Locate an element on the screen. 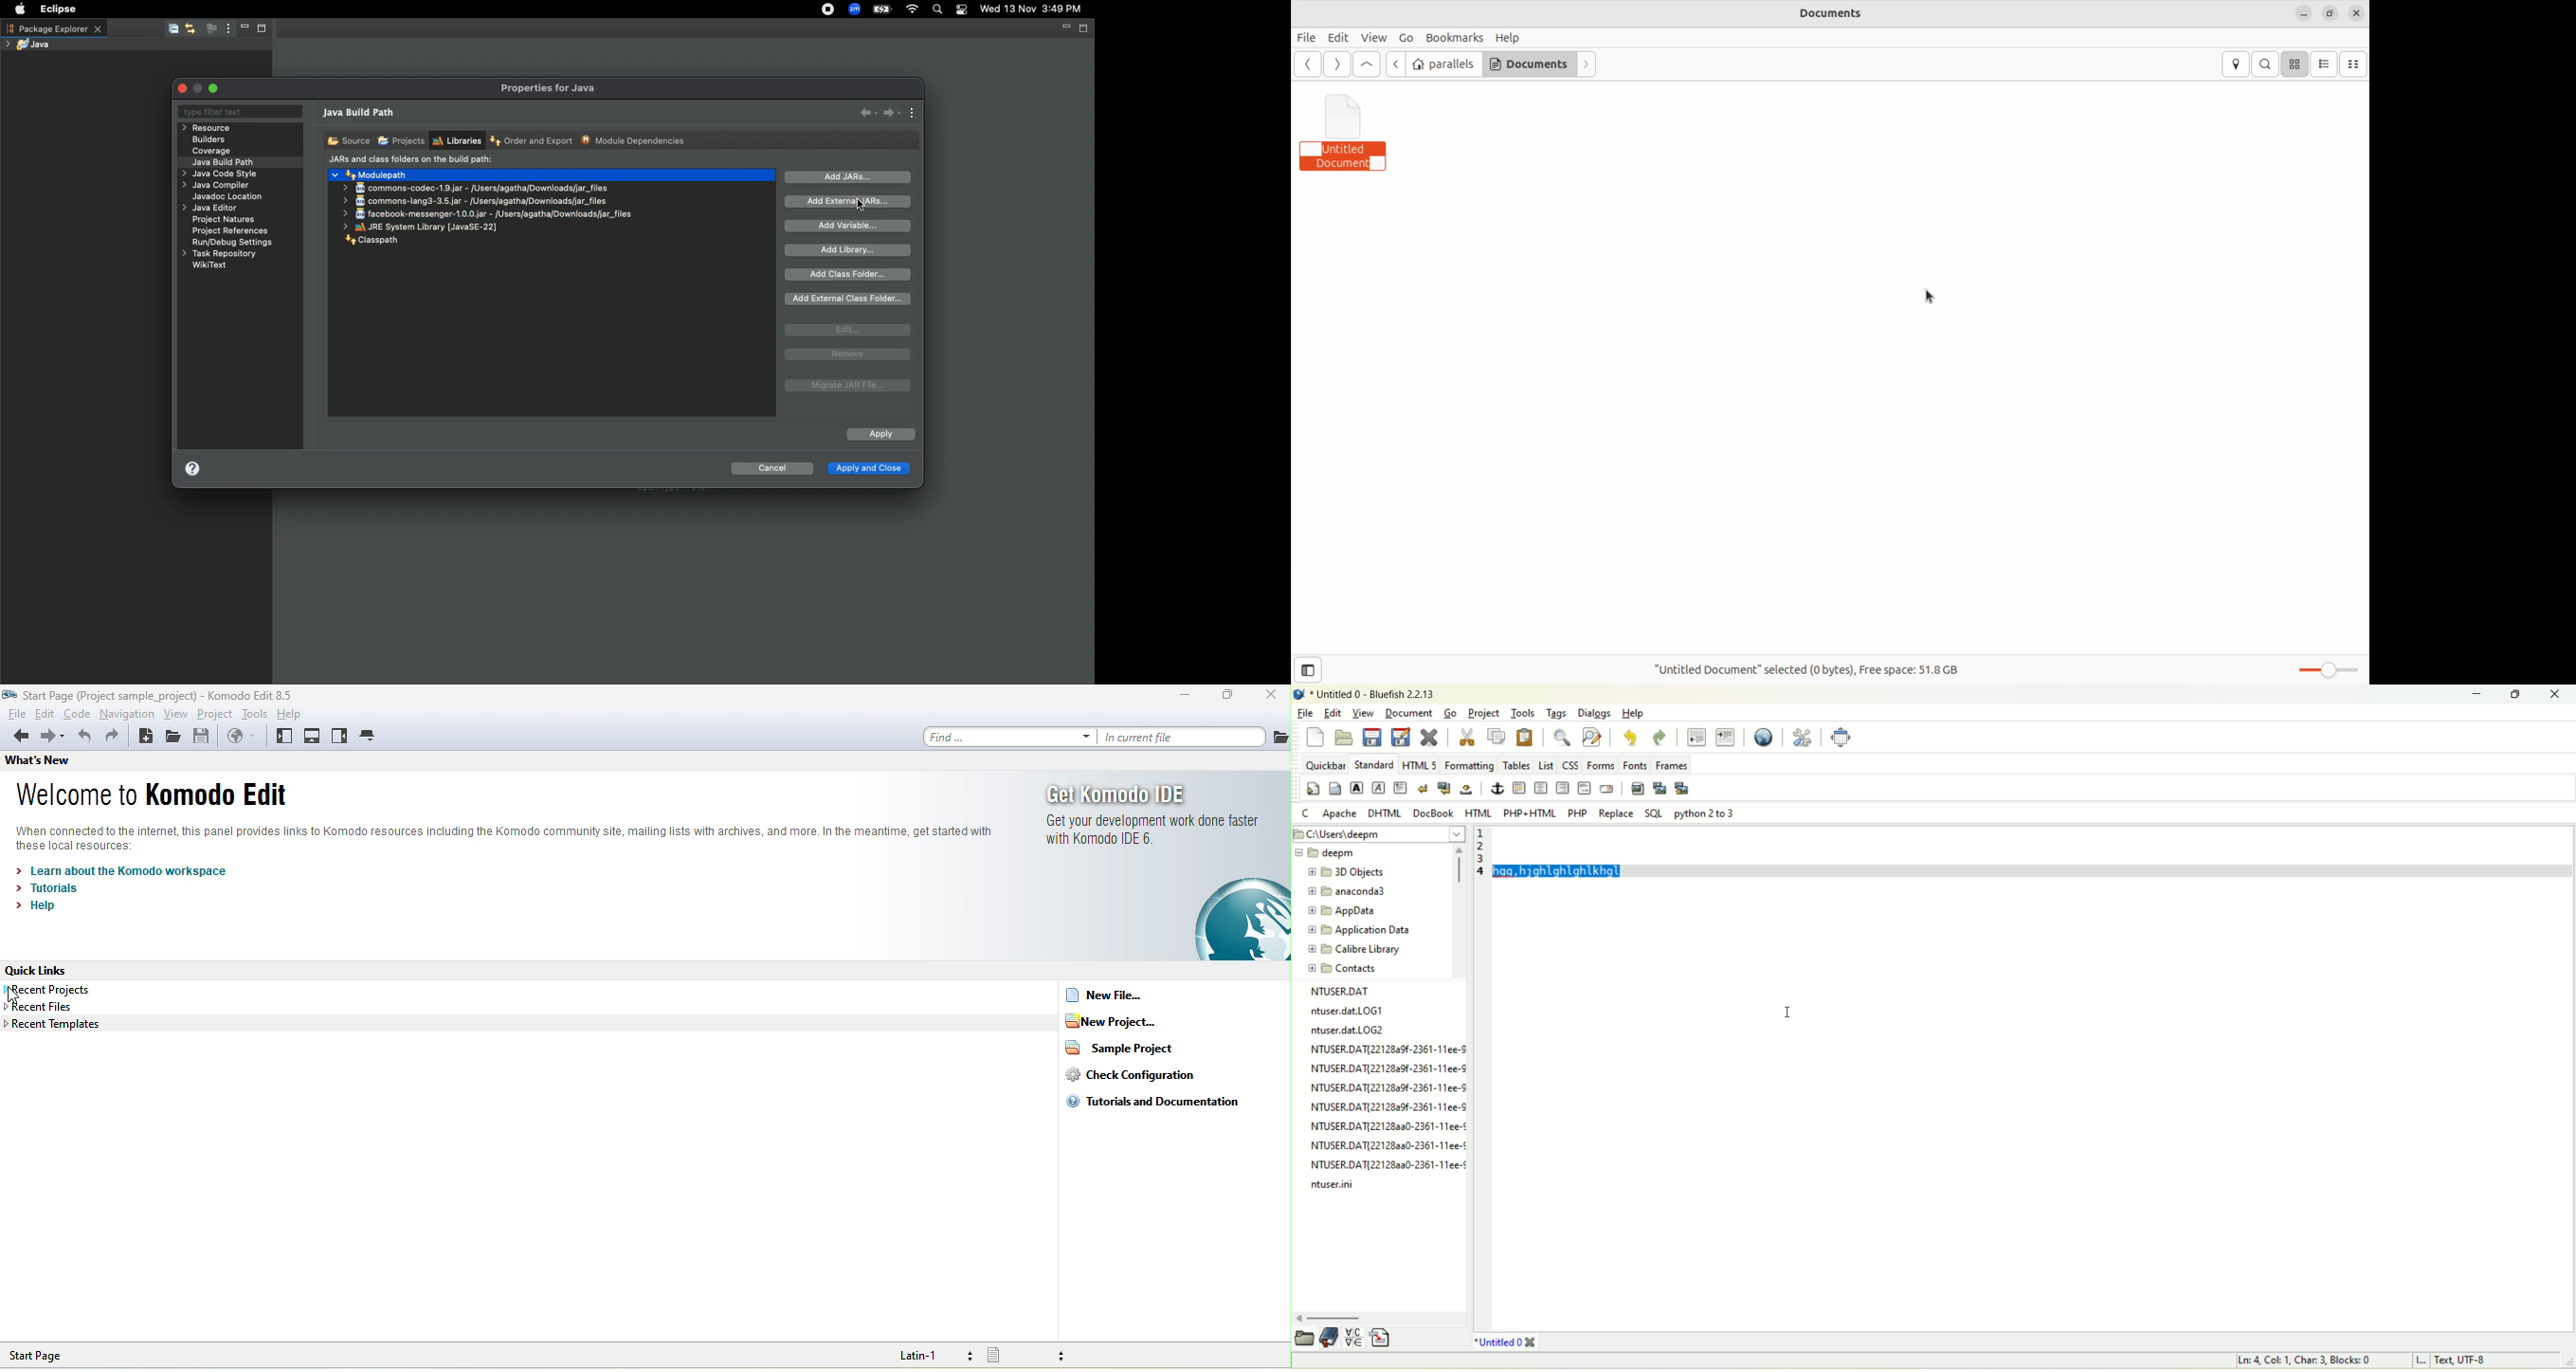 The image size is (2576, 1372). apache is located at coordinates (1339, 814).